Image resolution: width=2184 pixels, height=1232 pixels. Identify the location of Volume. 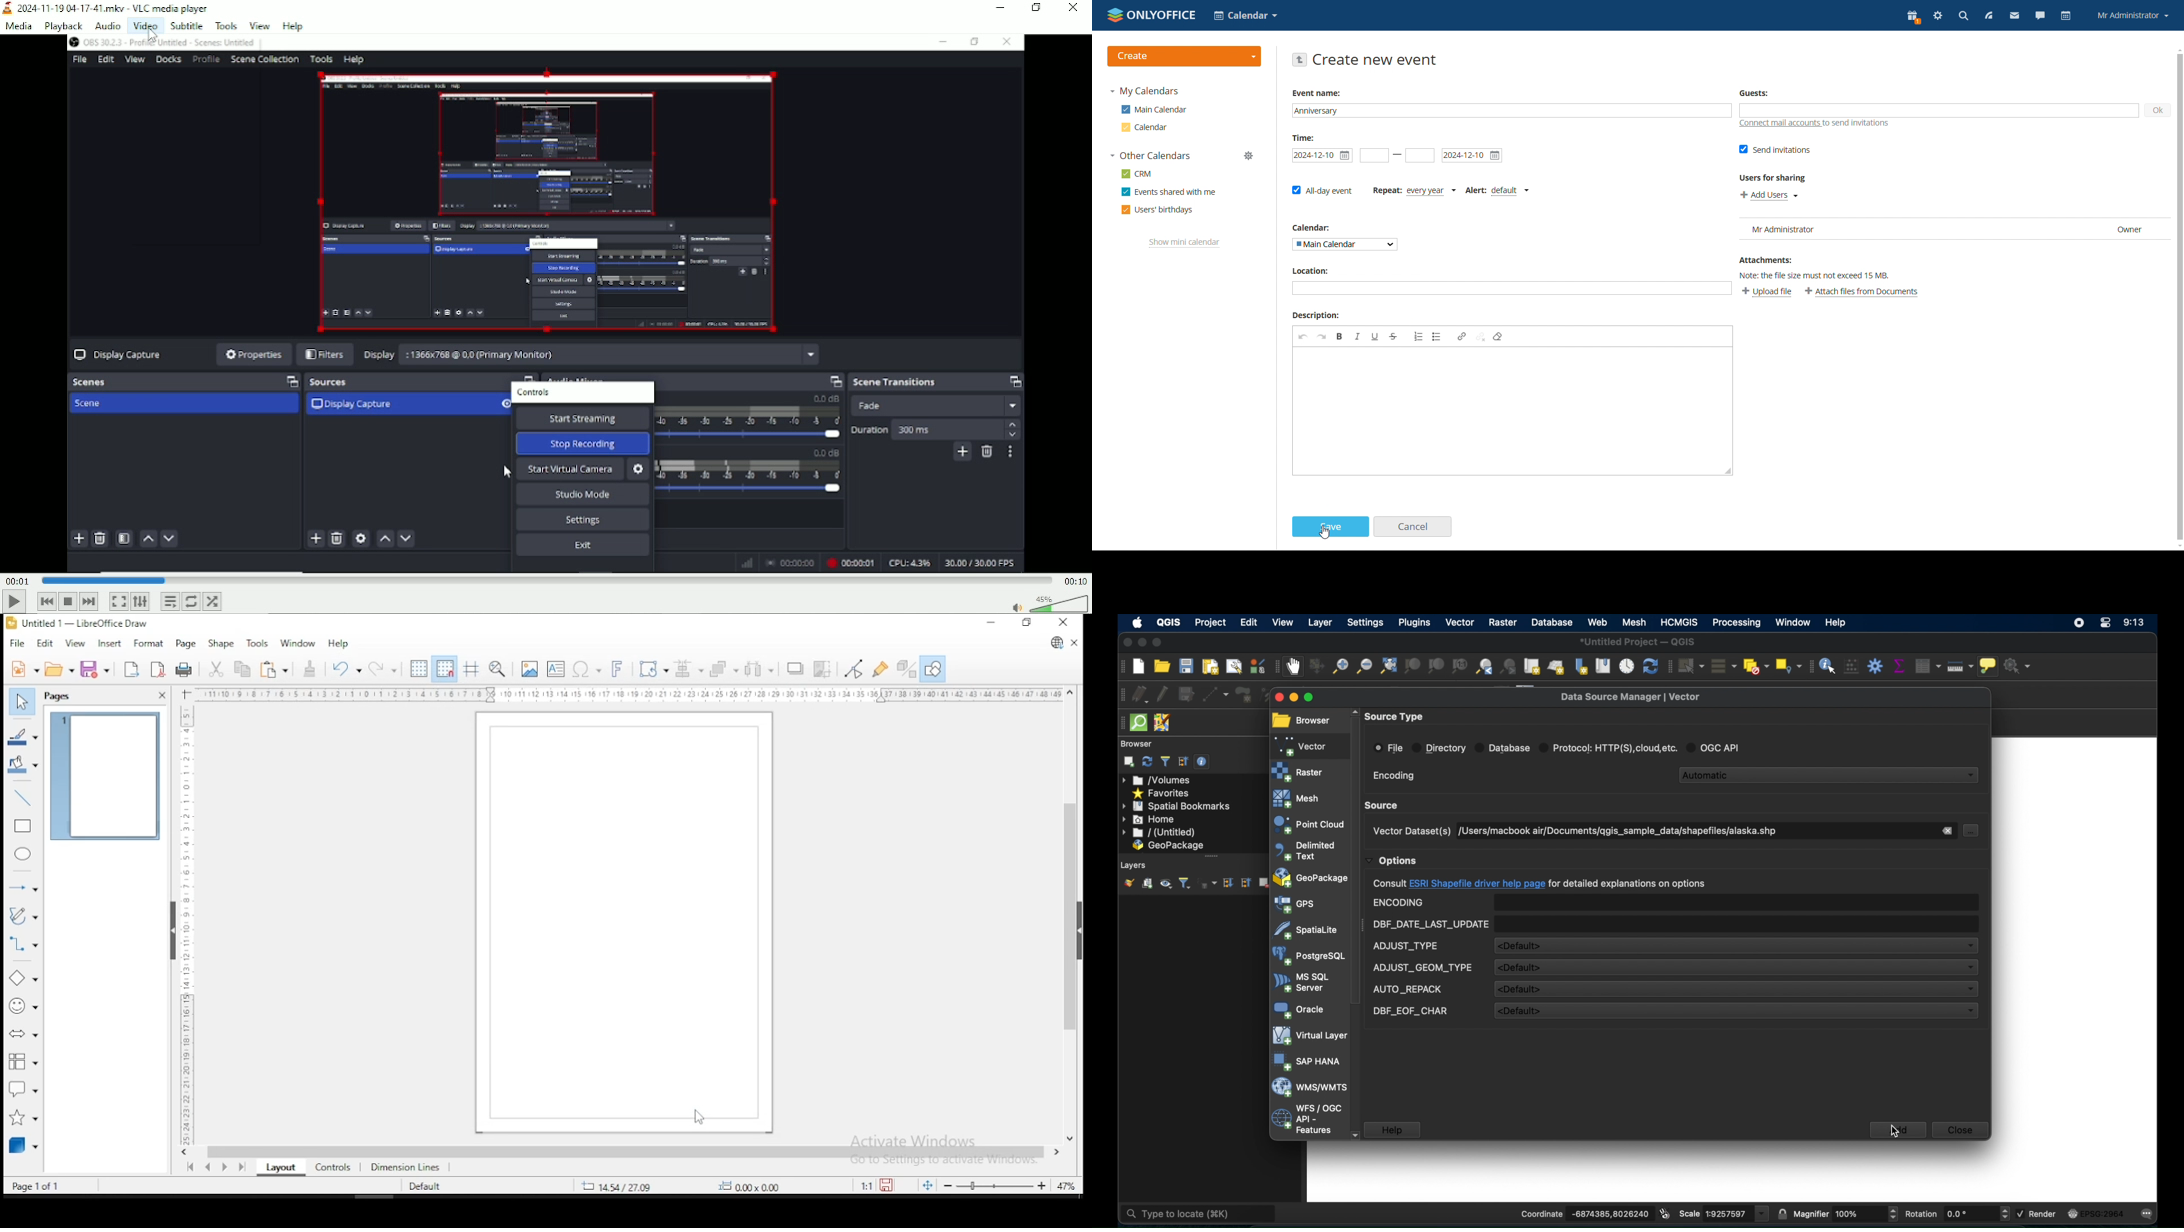
(1046, 603).